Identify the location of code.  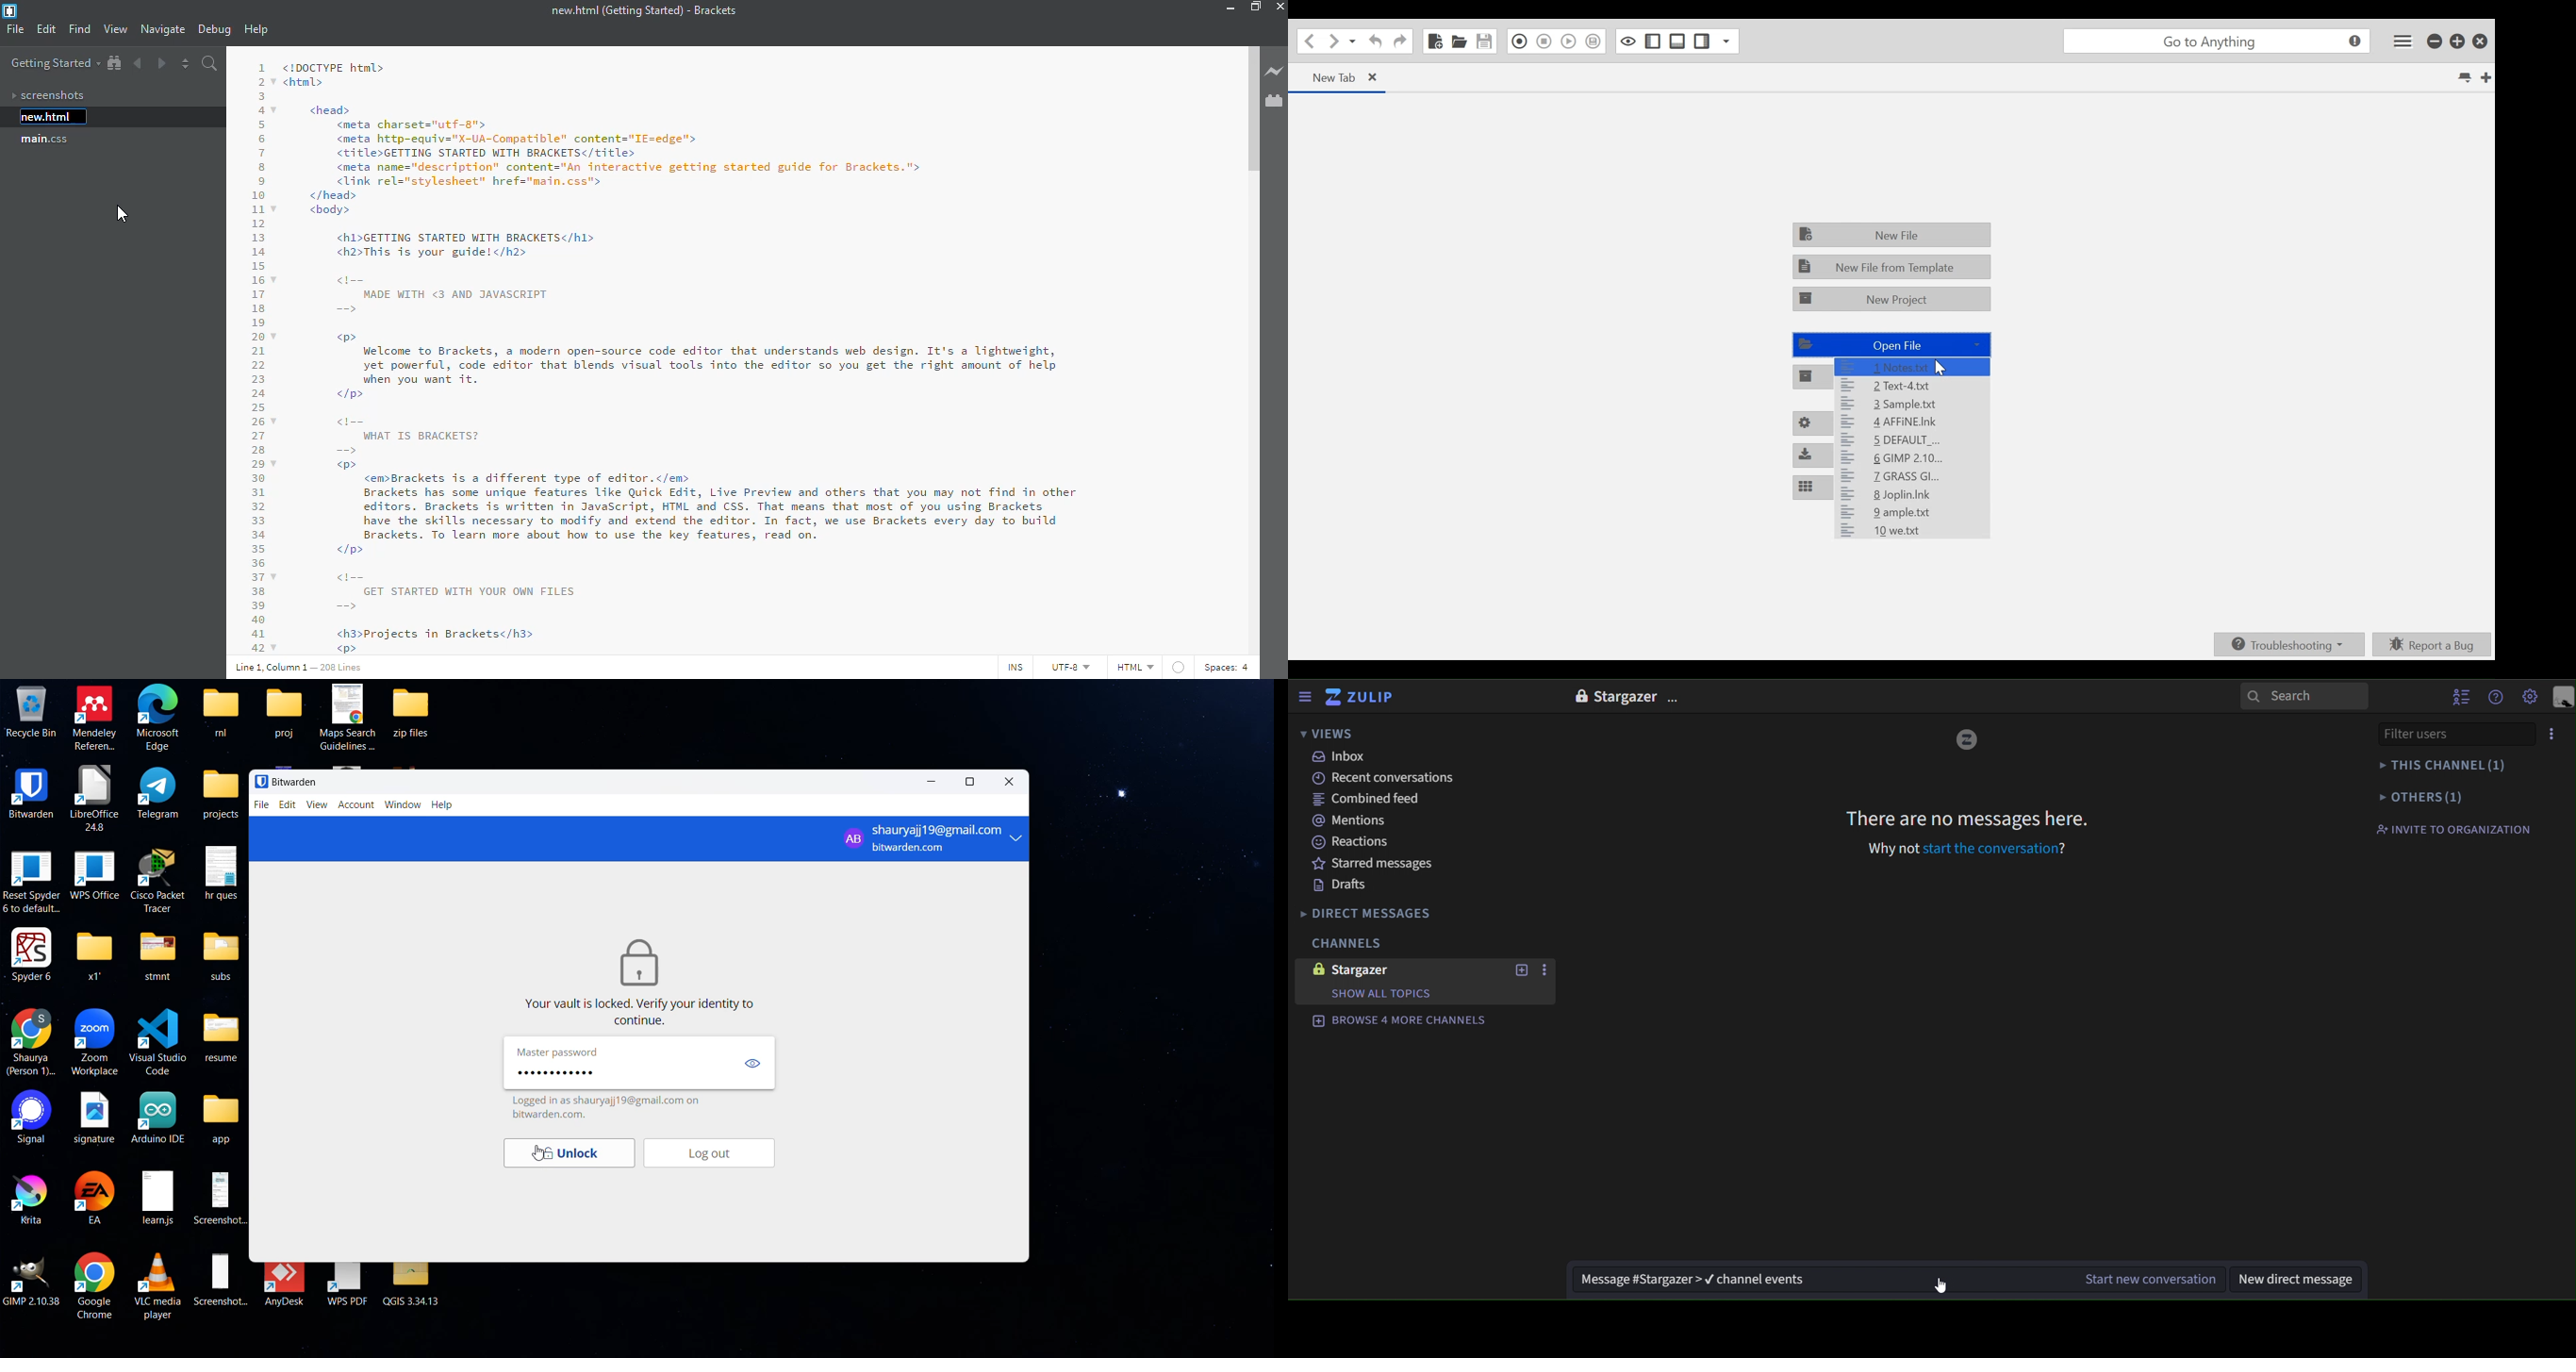
(737, 352).